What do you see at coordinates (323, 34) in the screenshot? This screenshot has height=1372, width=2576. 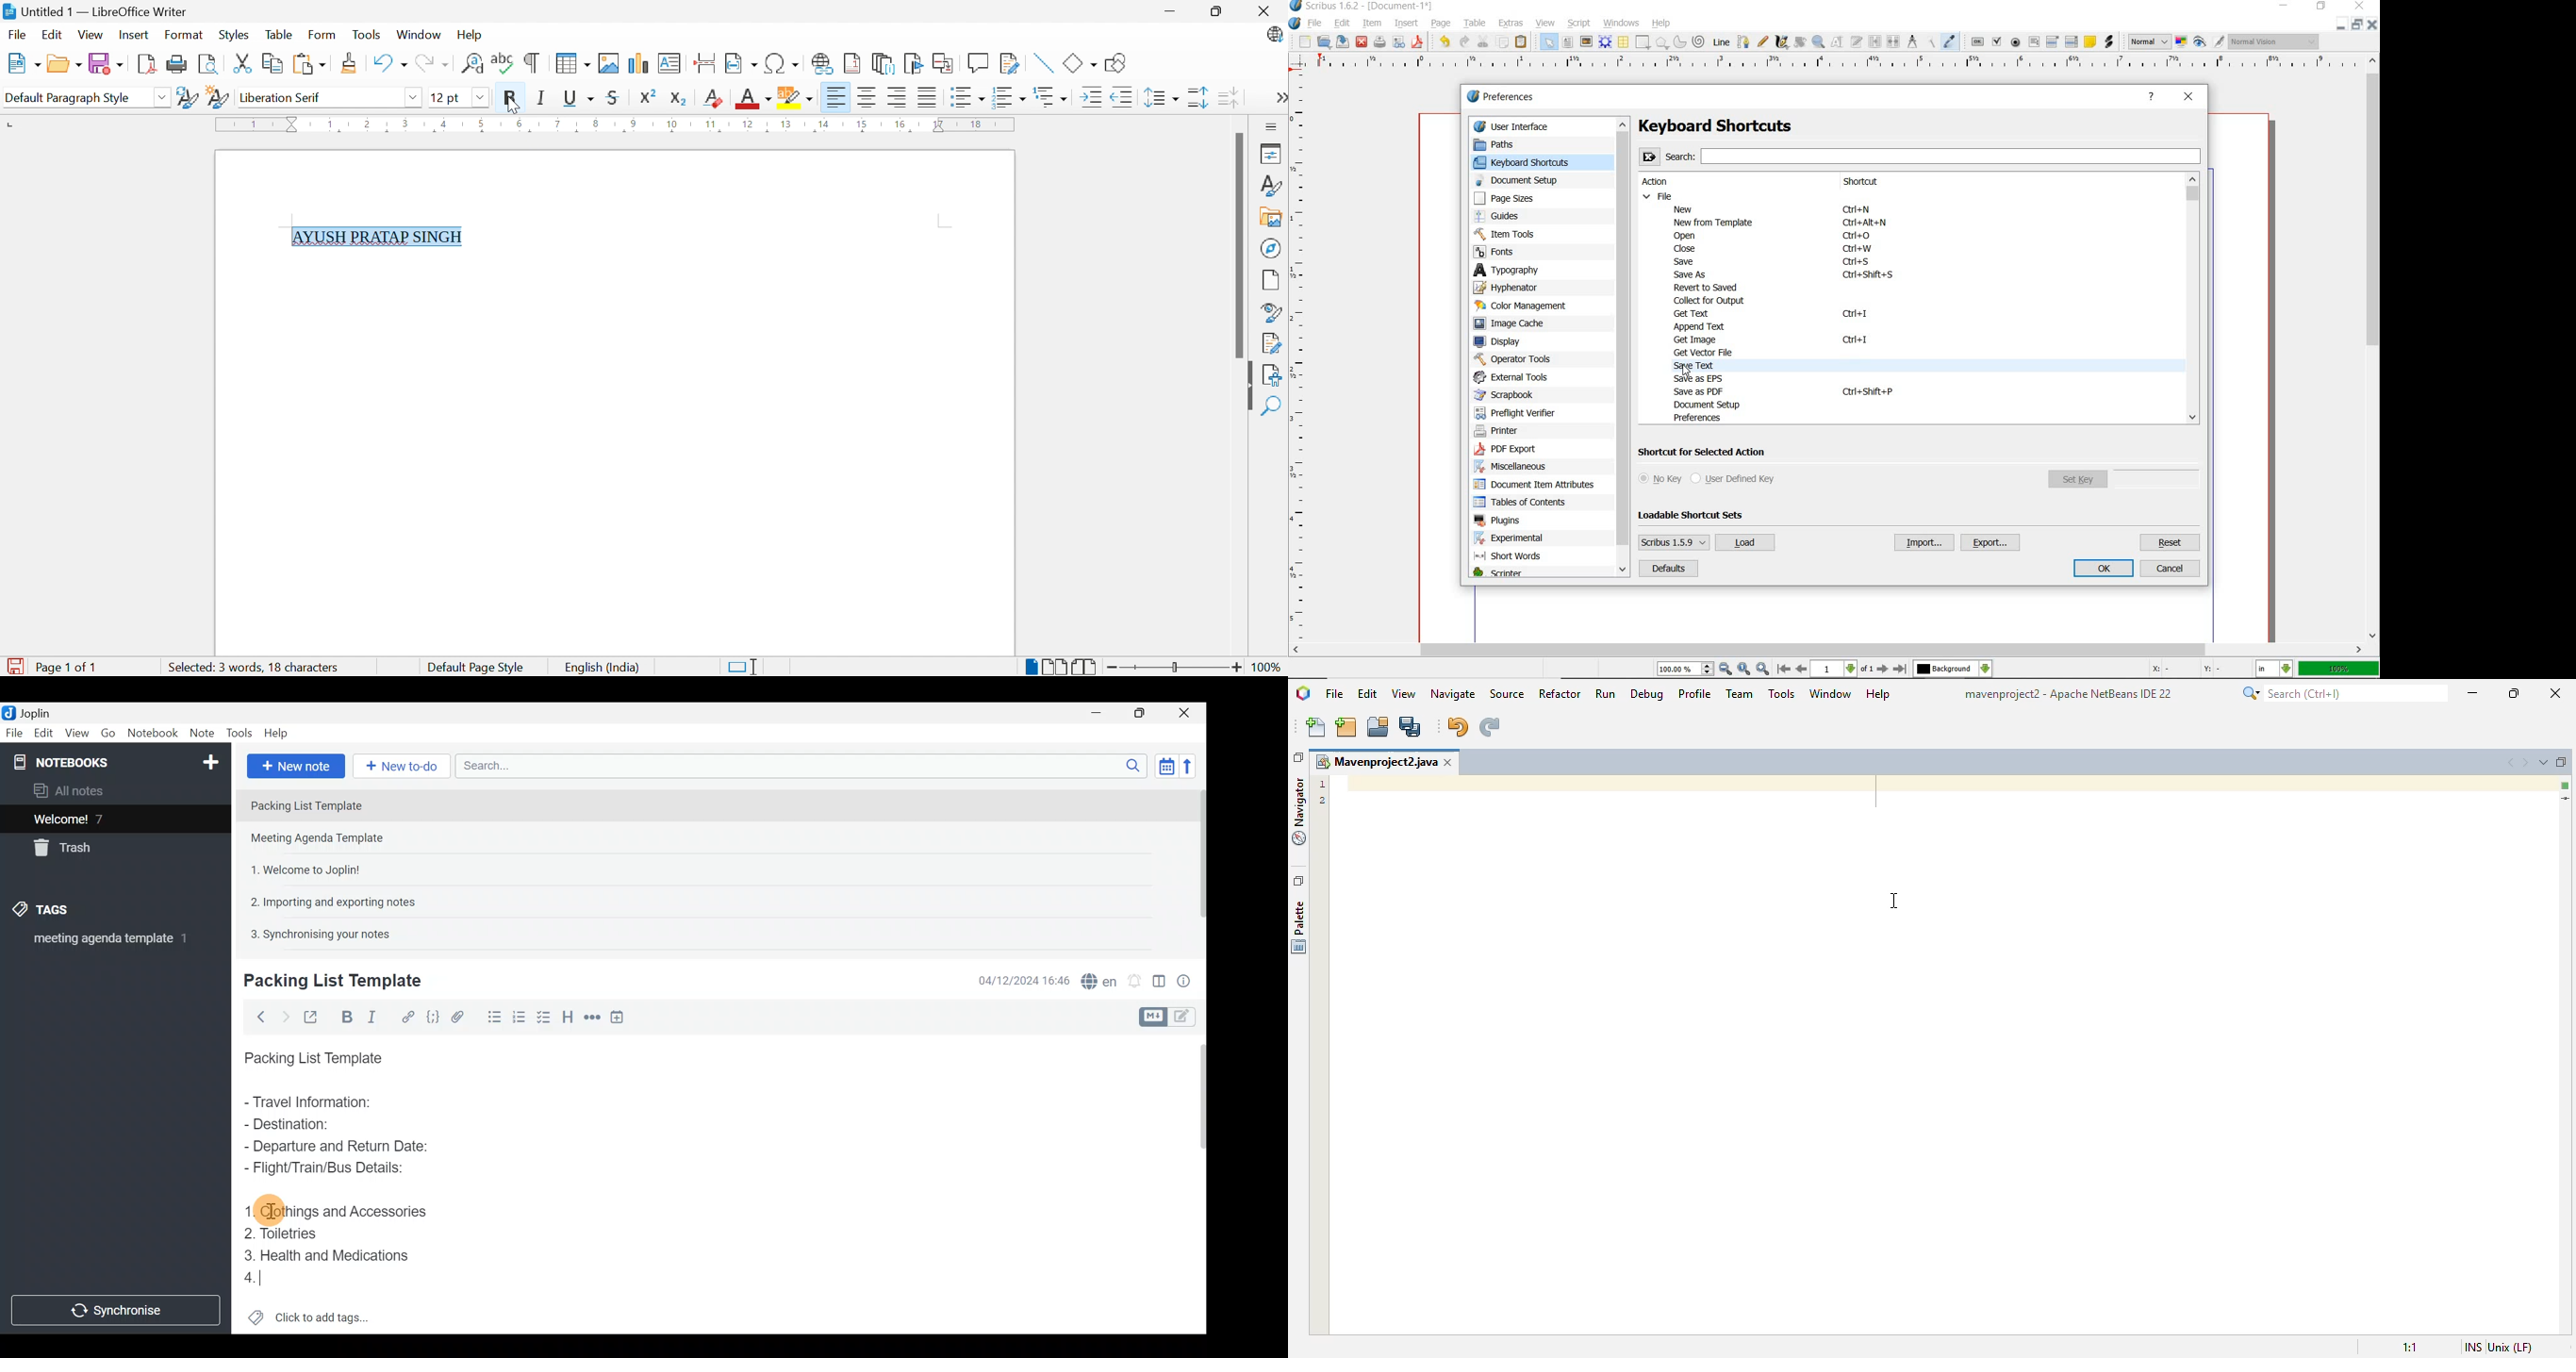 I see `Form` at bounding box center [323, 34].